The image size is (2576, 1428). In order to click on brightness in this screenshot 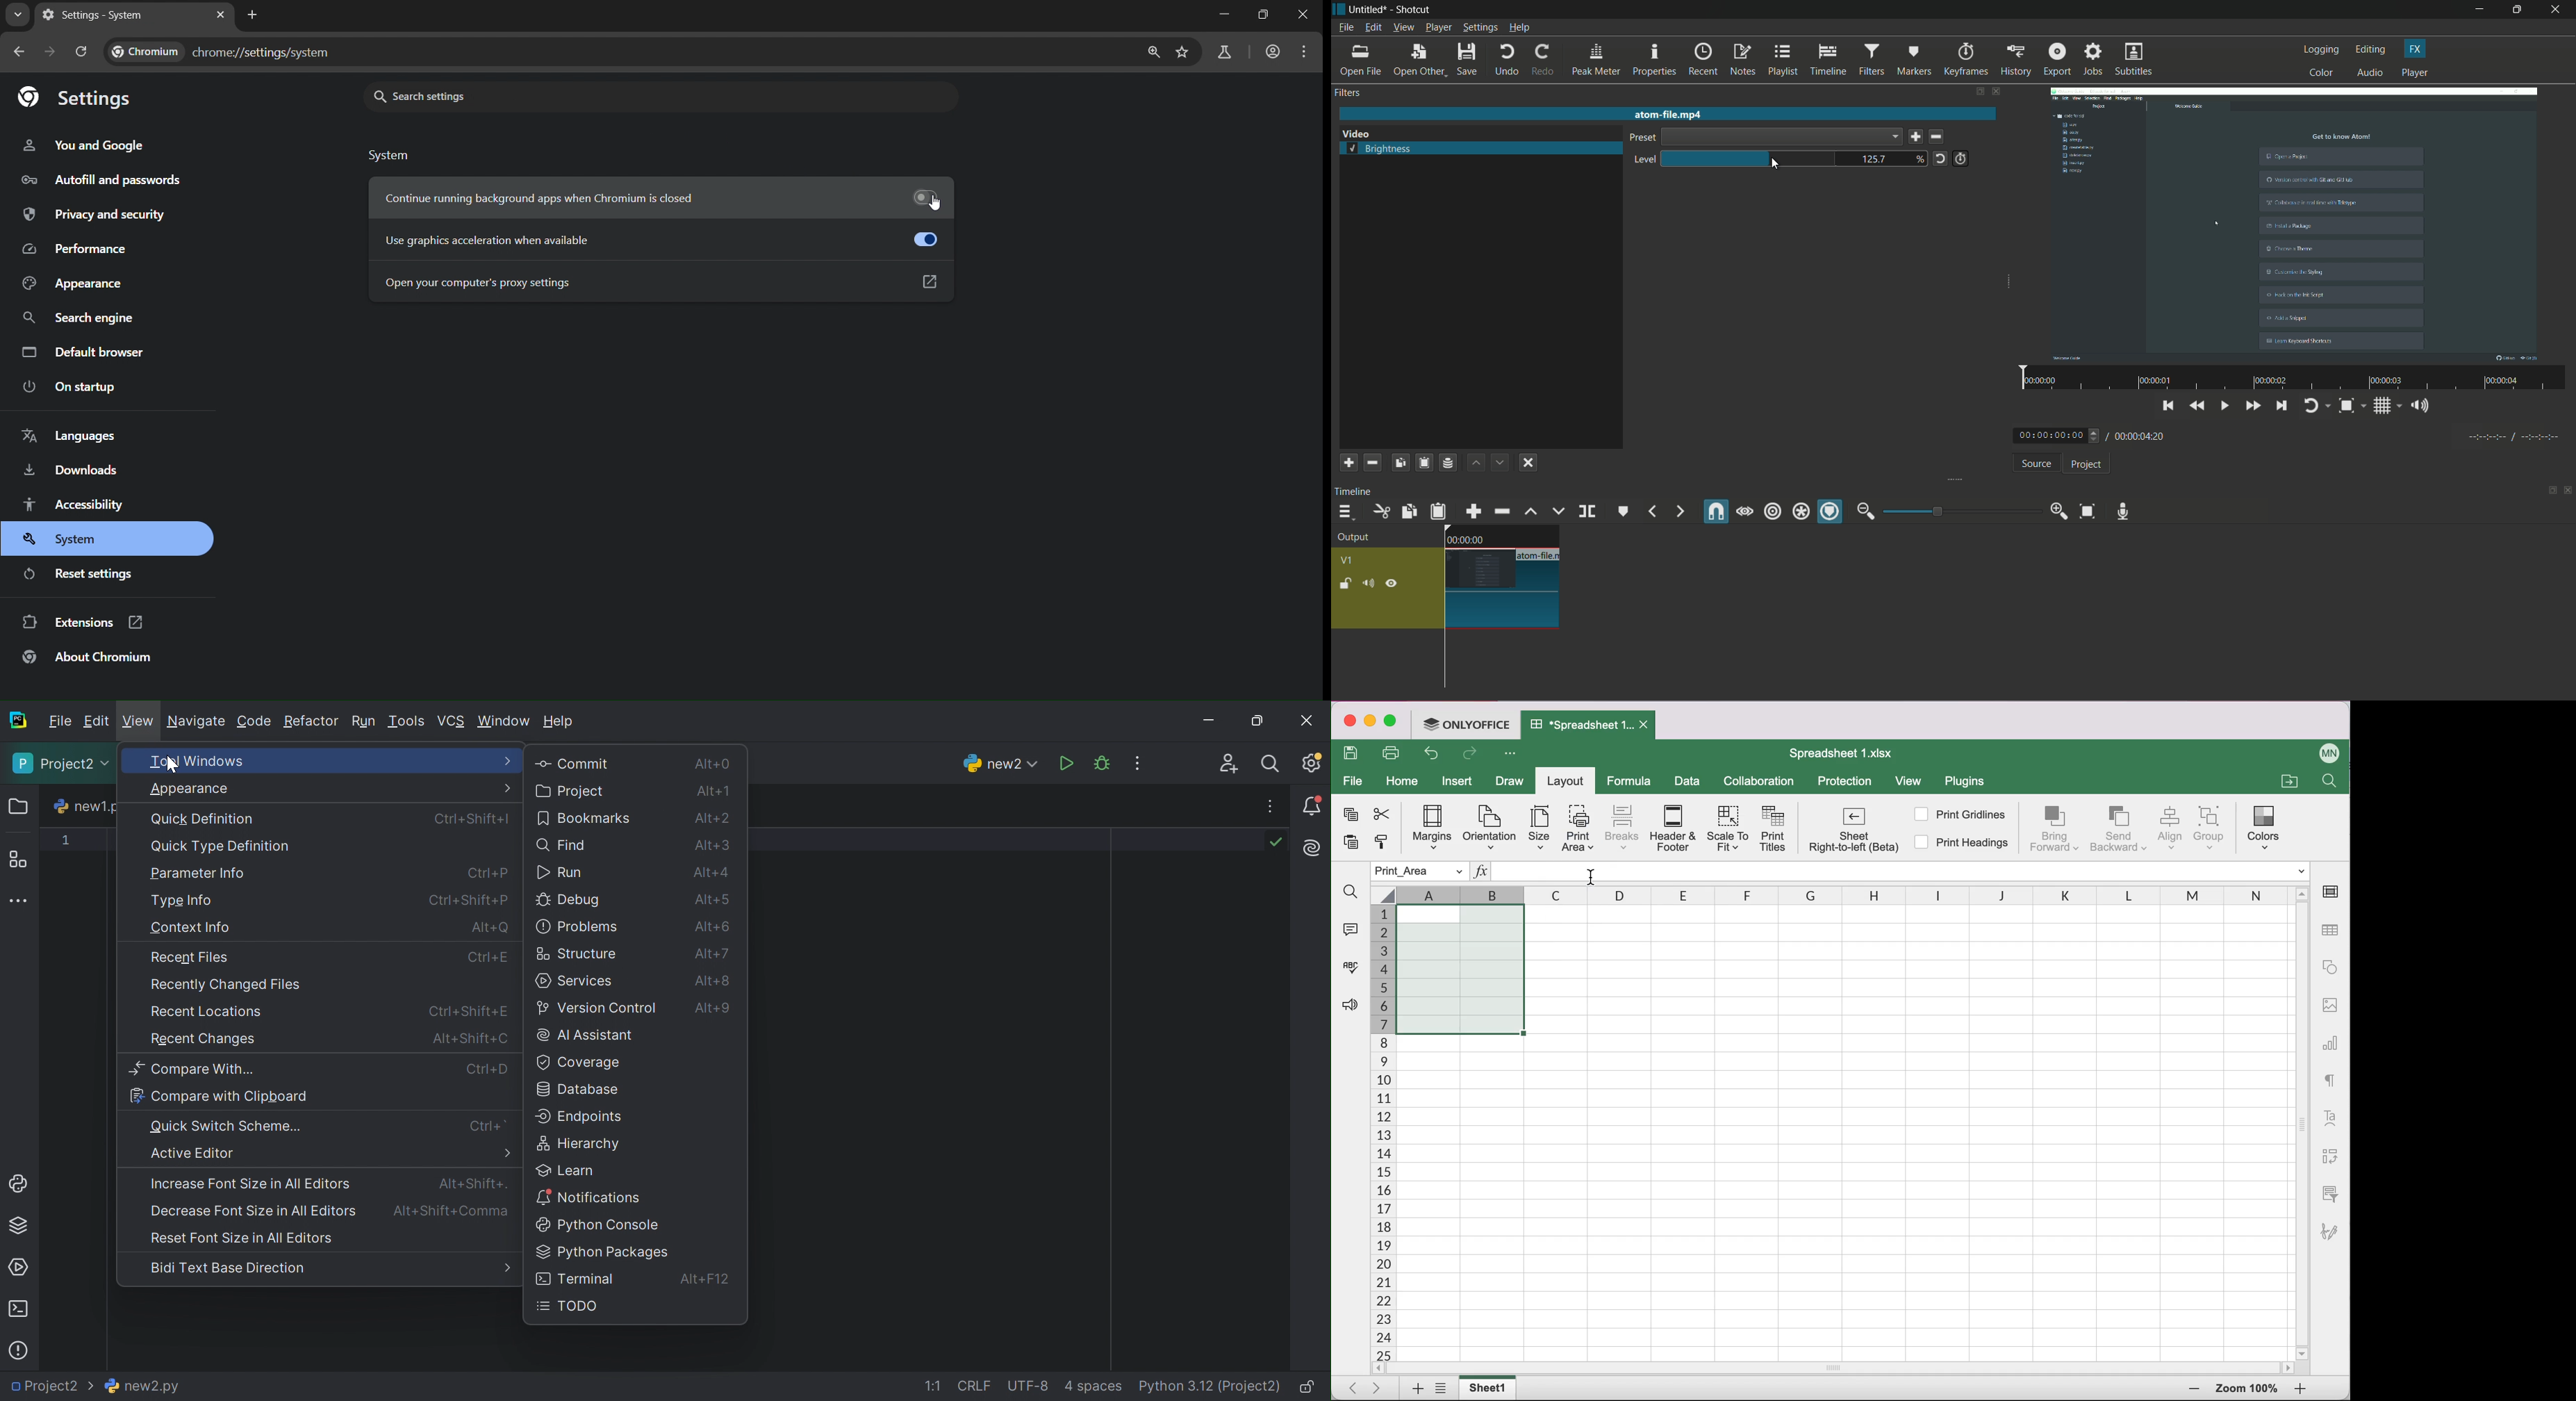, I will do `click(1380, 150)`.